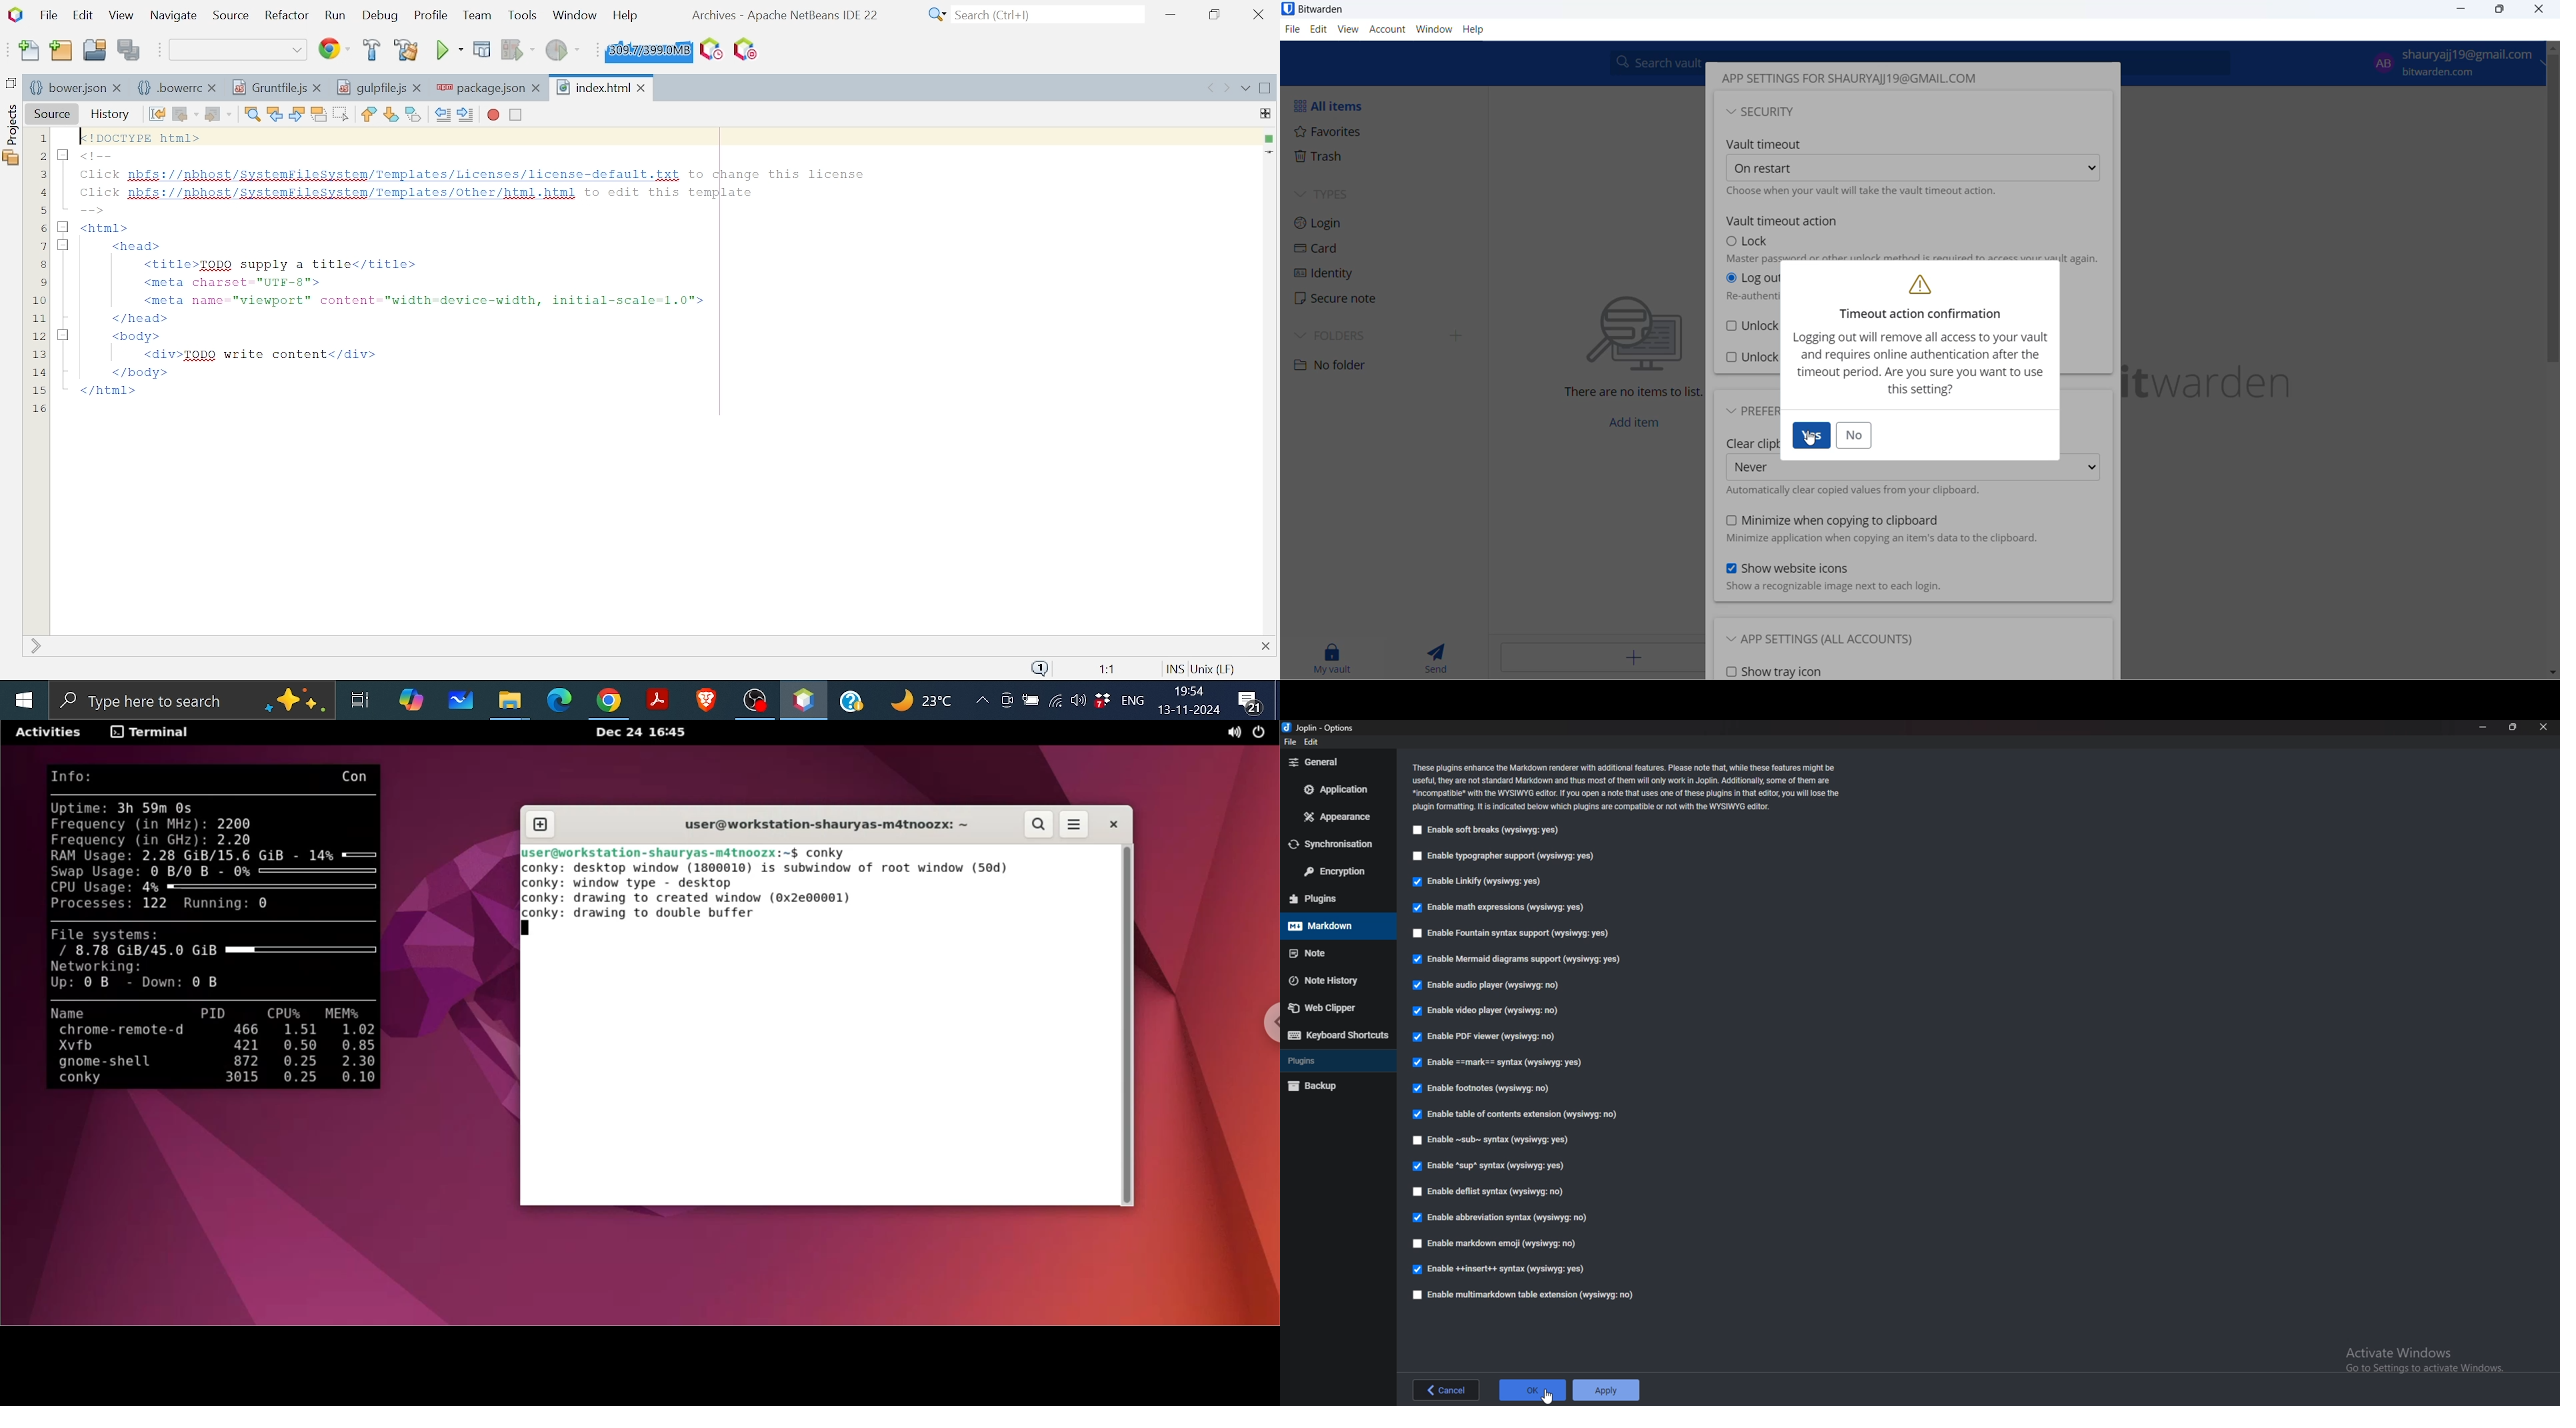 The image size is (2576, 1428). What do you see at coordinates (297, 114) in the screenshot?
I see `Find next occurence` at bounding box center [297, 114].